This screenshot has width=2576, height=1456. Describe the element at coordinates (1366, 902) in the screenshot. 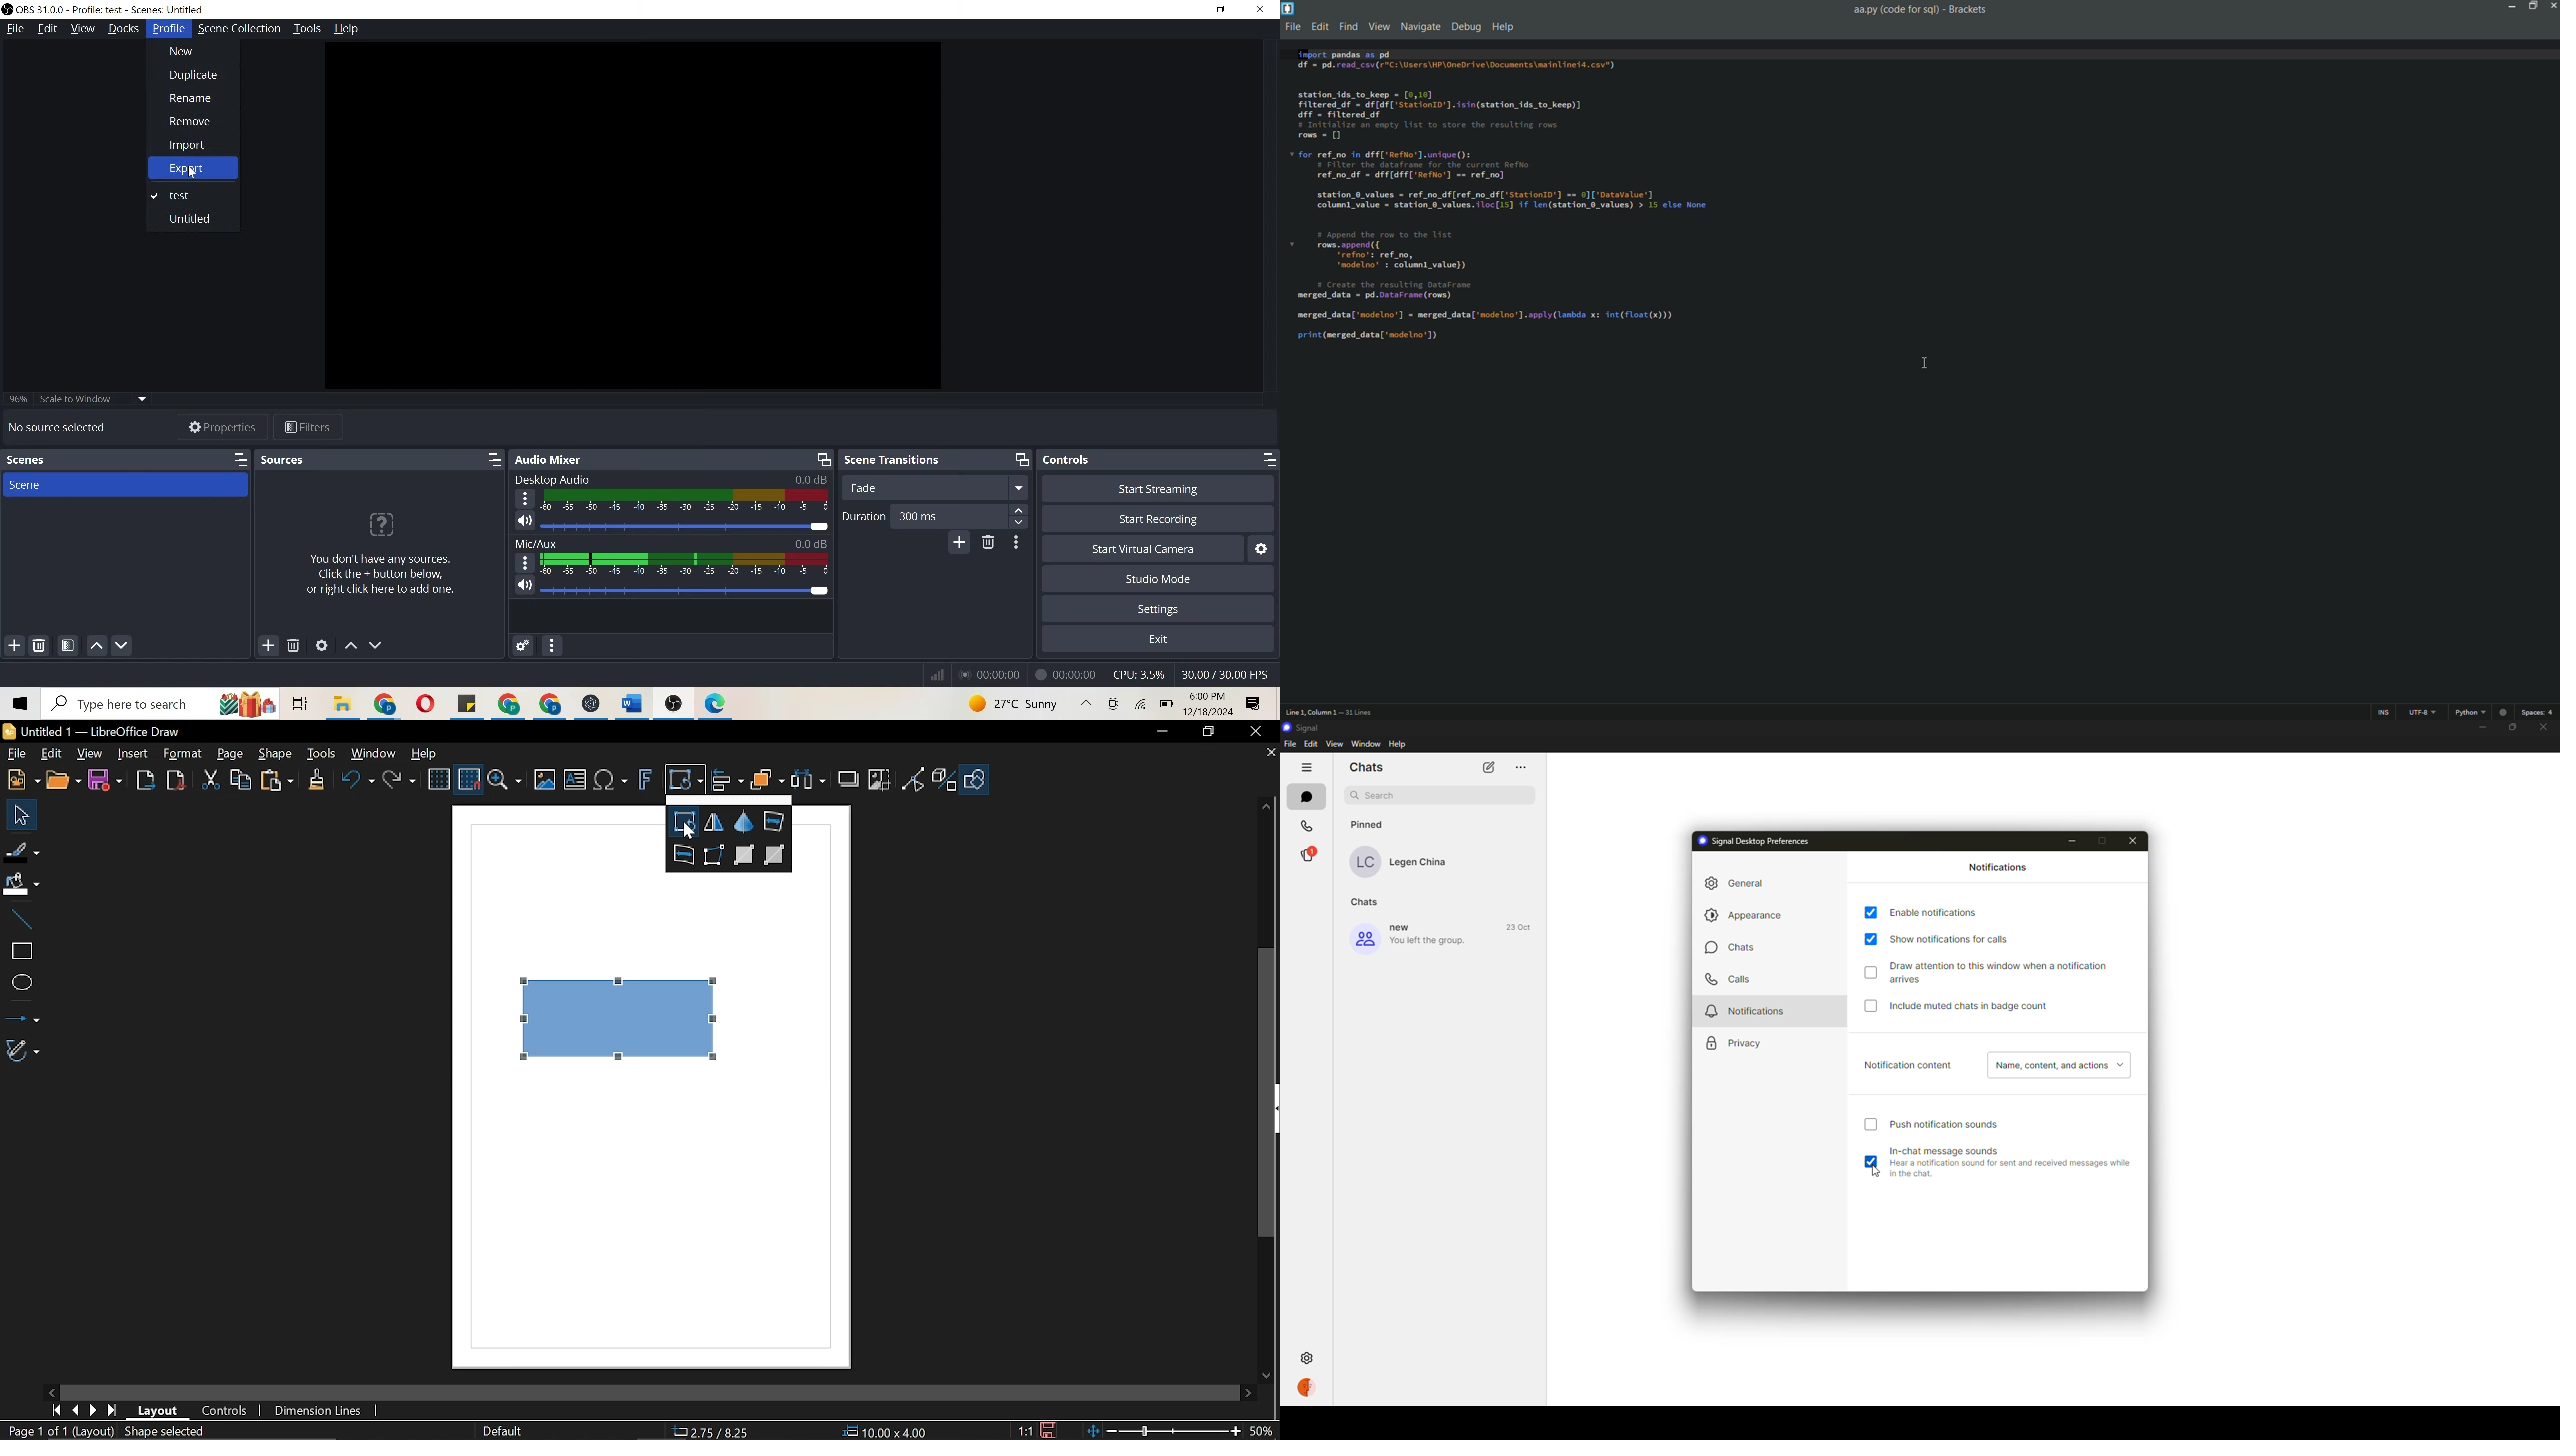

I see `Chats` at that location.